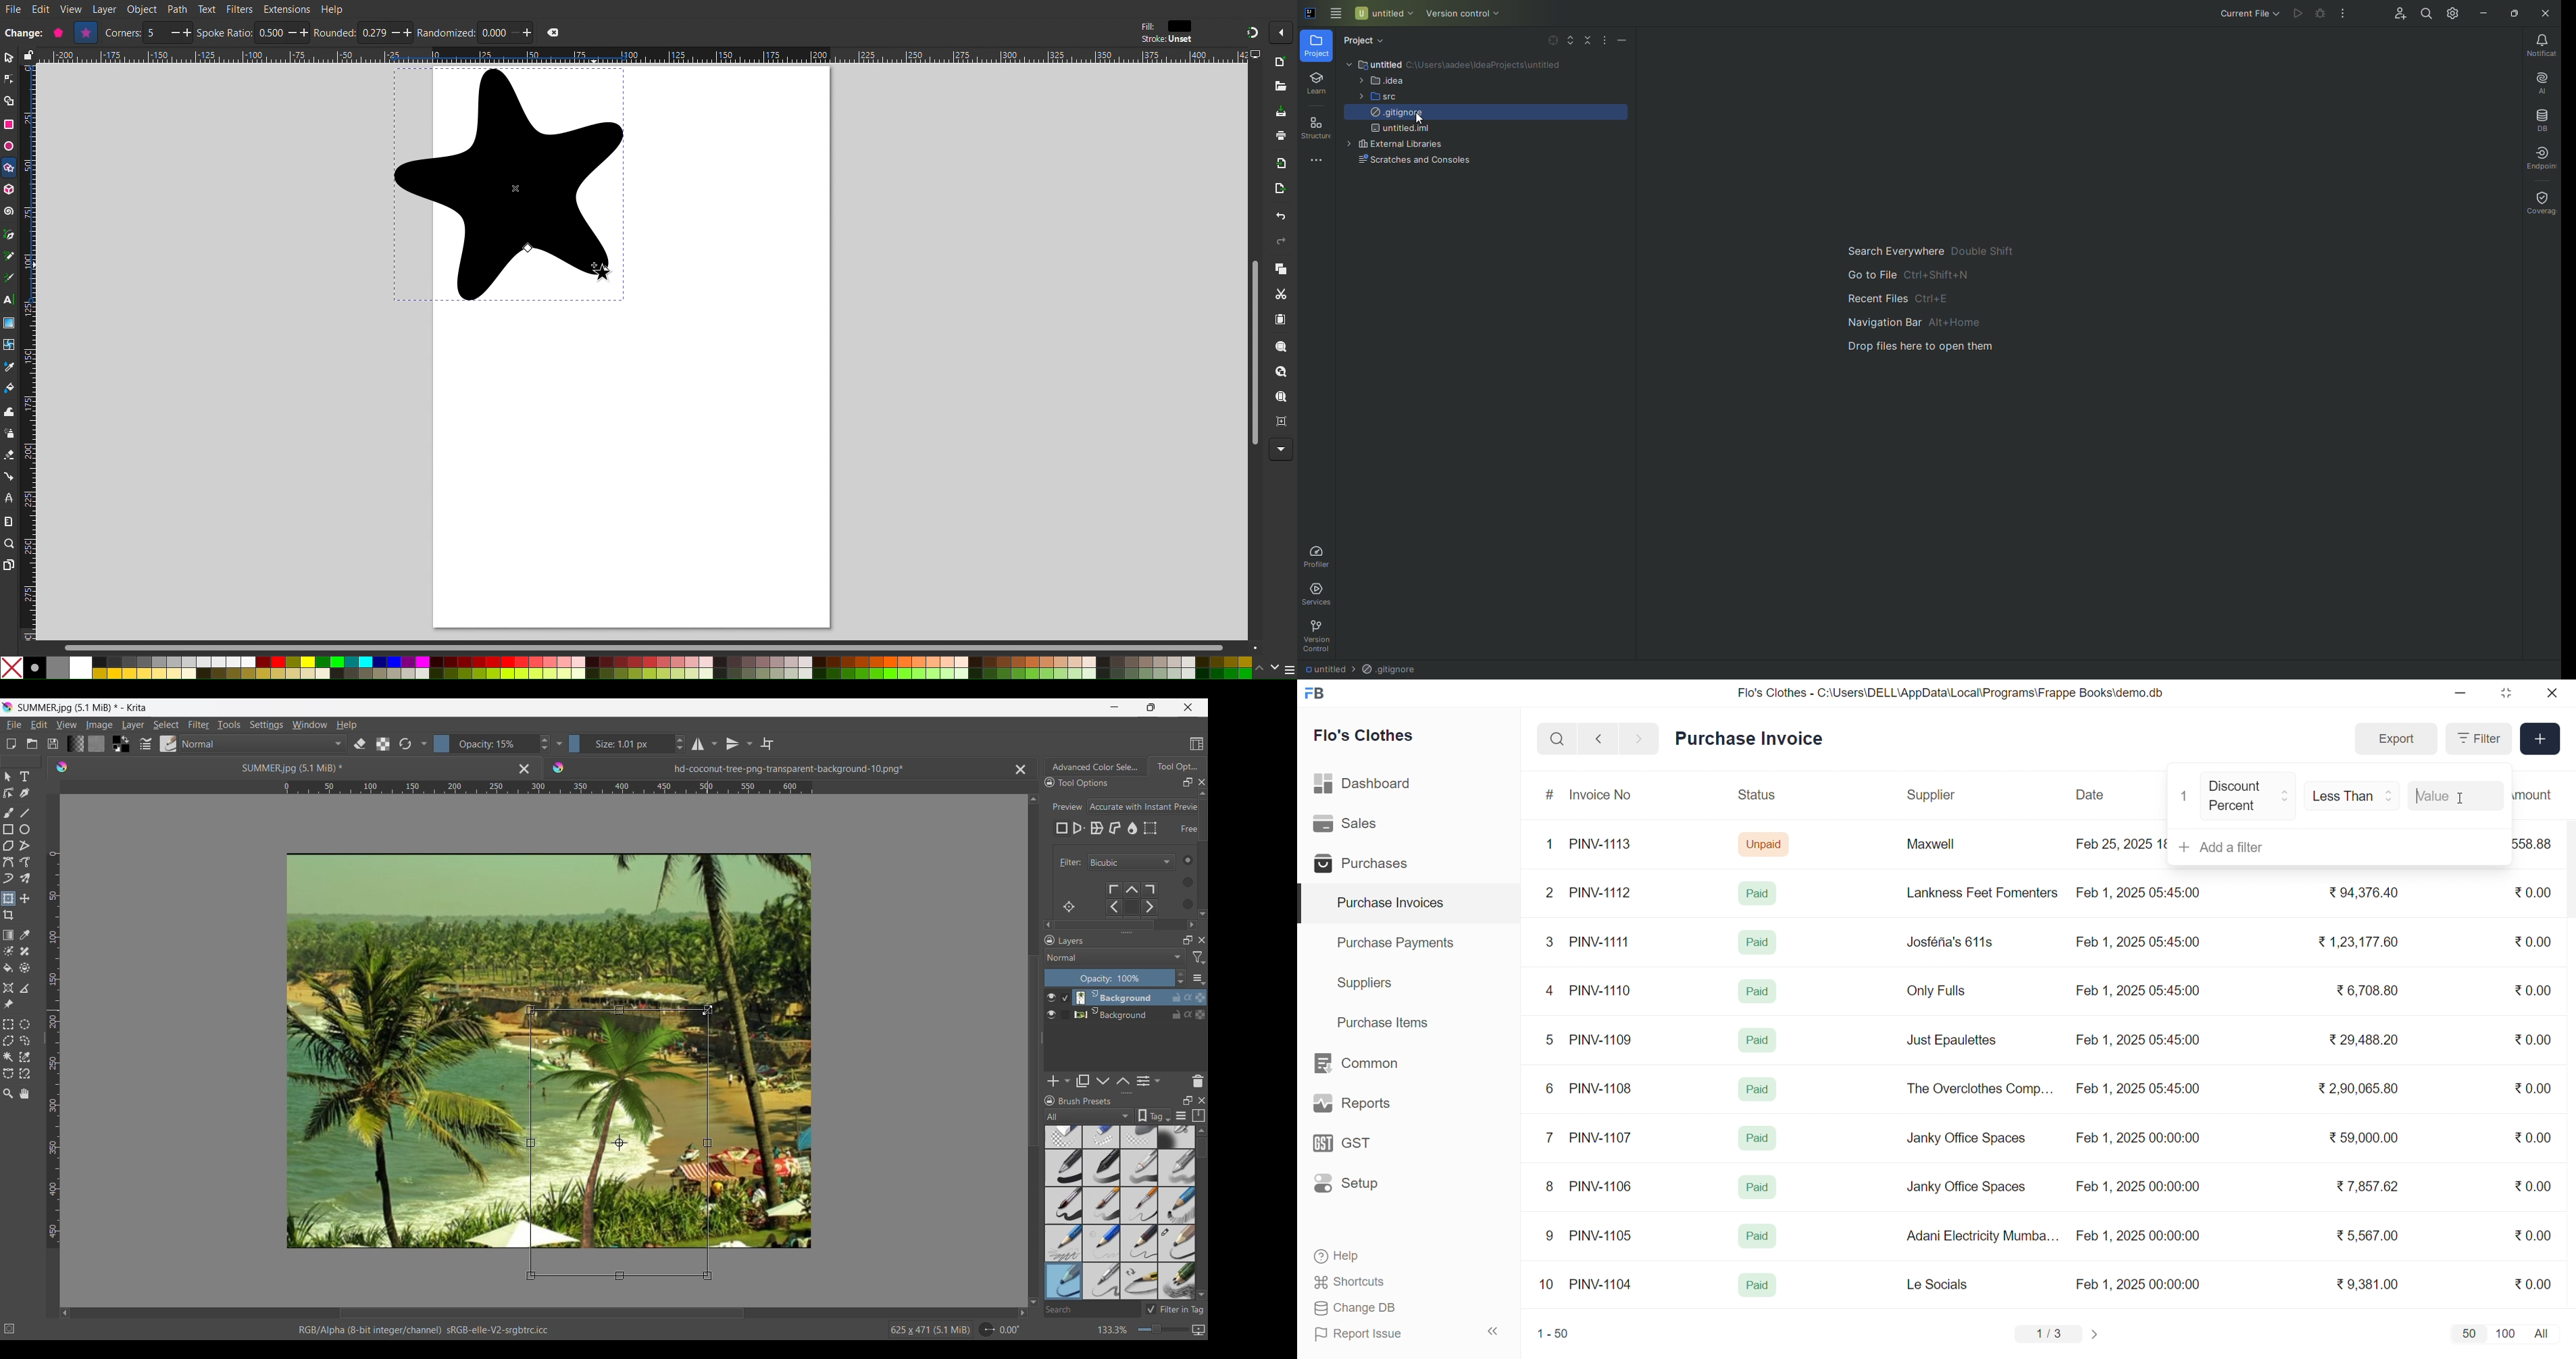 The image size is (2576, 1372). I want to click on Down, so click(1034, 1294).